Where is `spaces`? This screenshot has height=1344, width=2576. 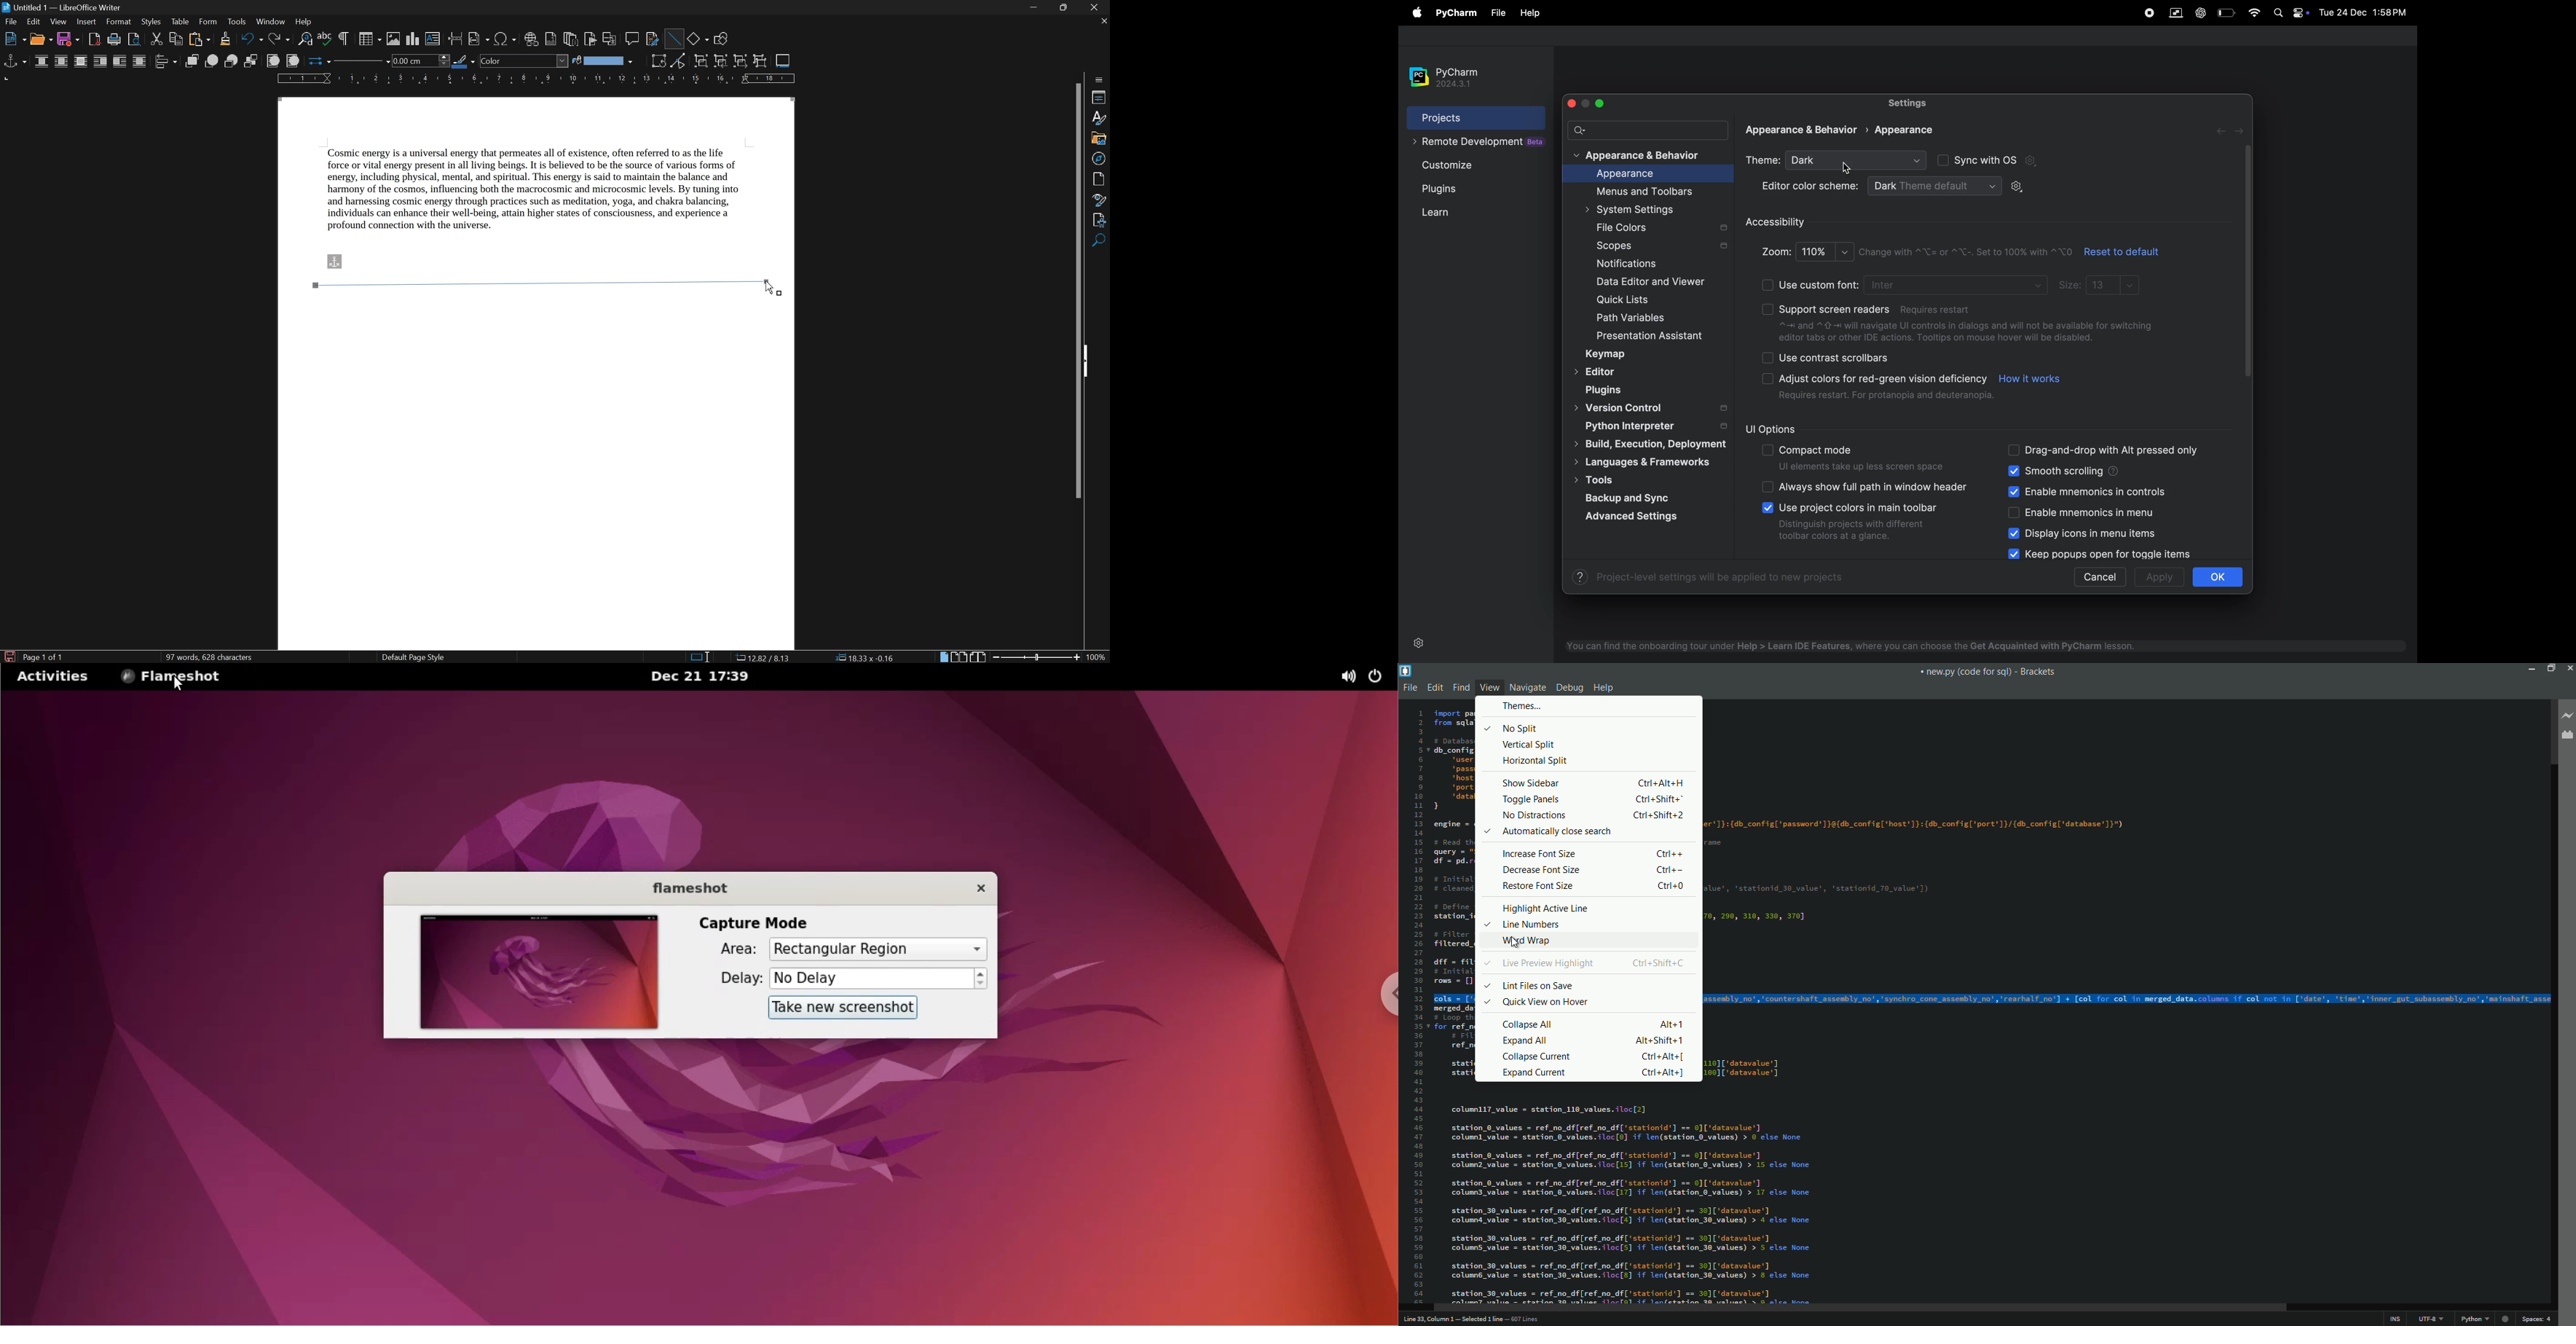 spaces is located at coordinates (2537, 1319).